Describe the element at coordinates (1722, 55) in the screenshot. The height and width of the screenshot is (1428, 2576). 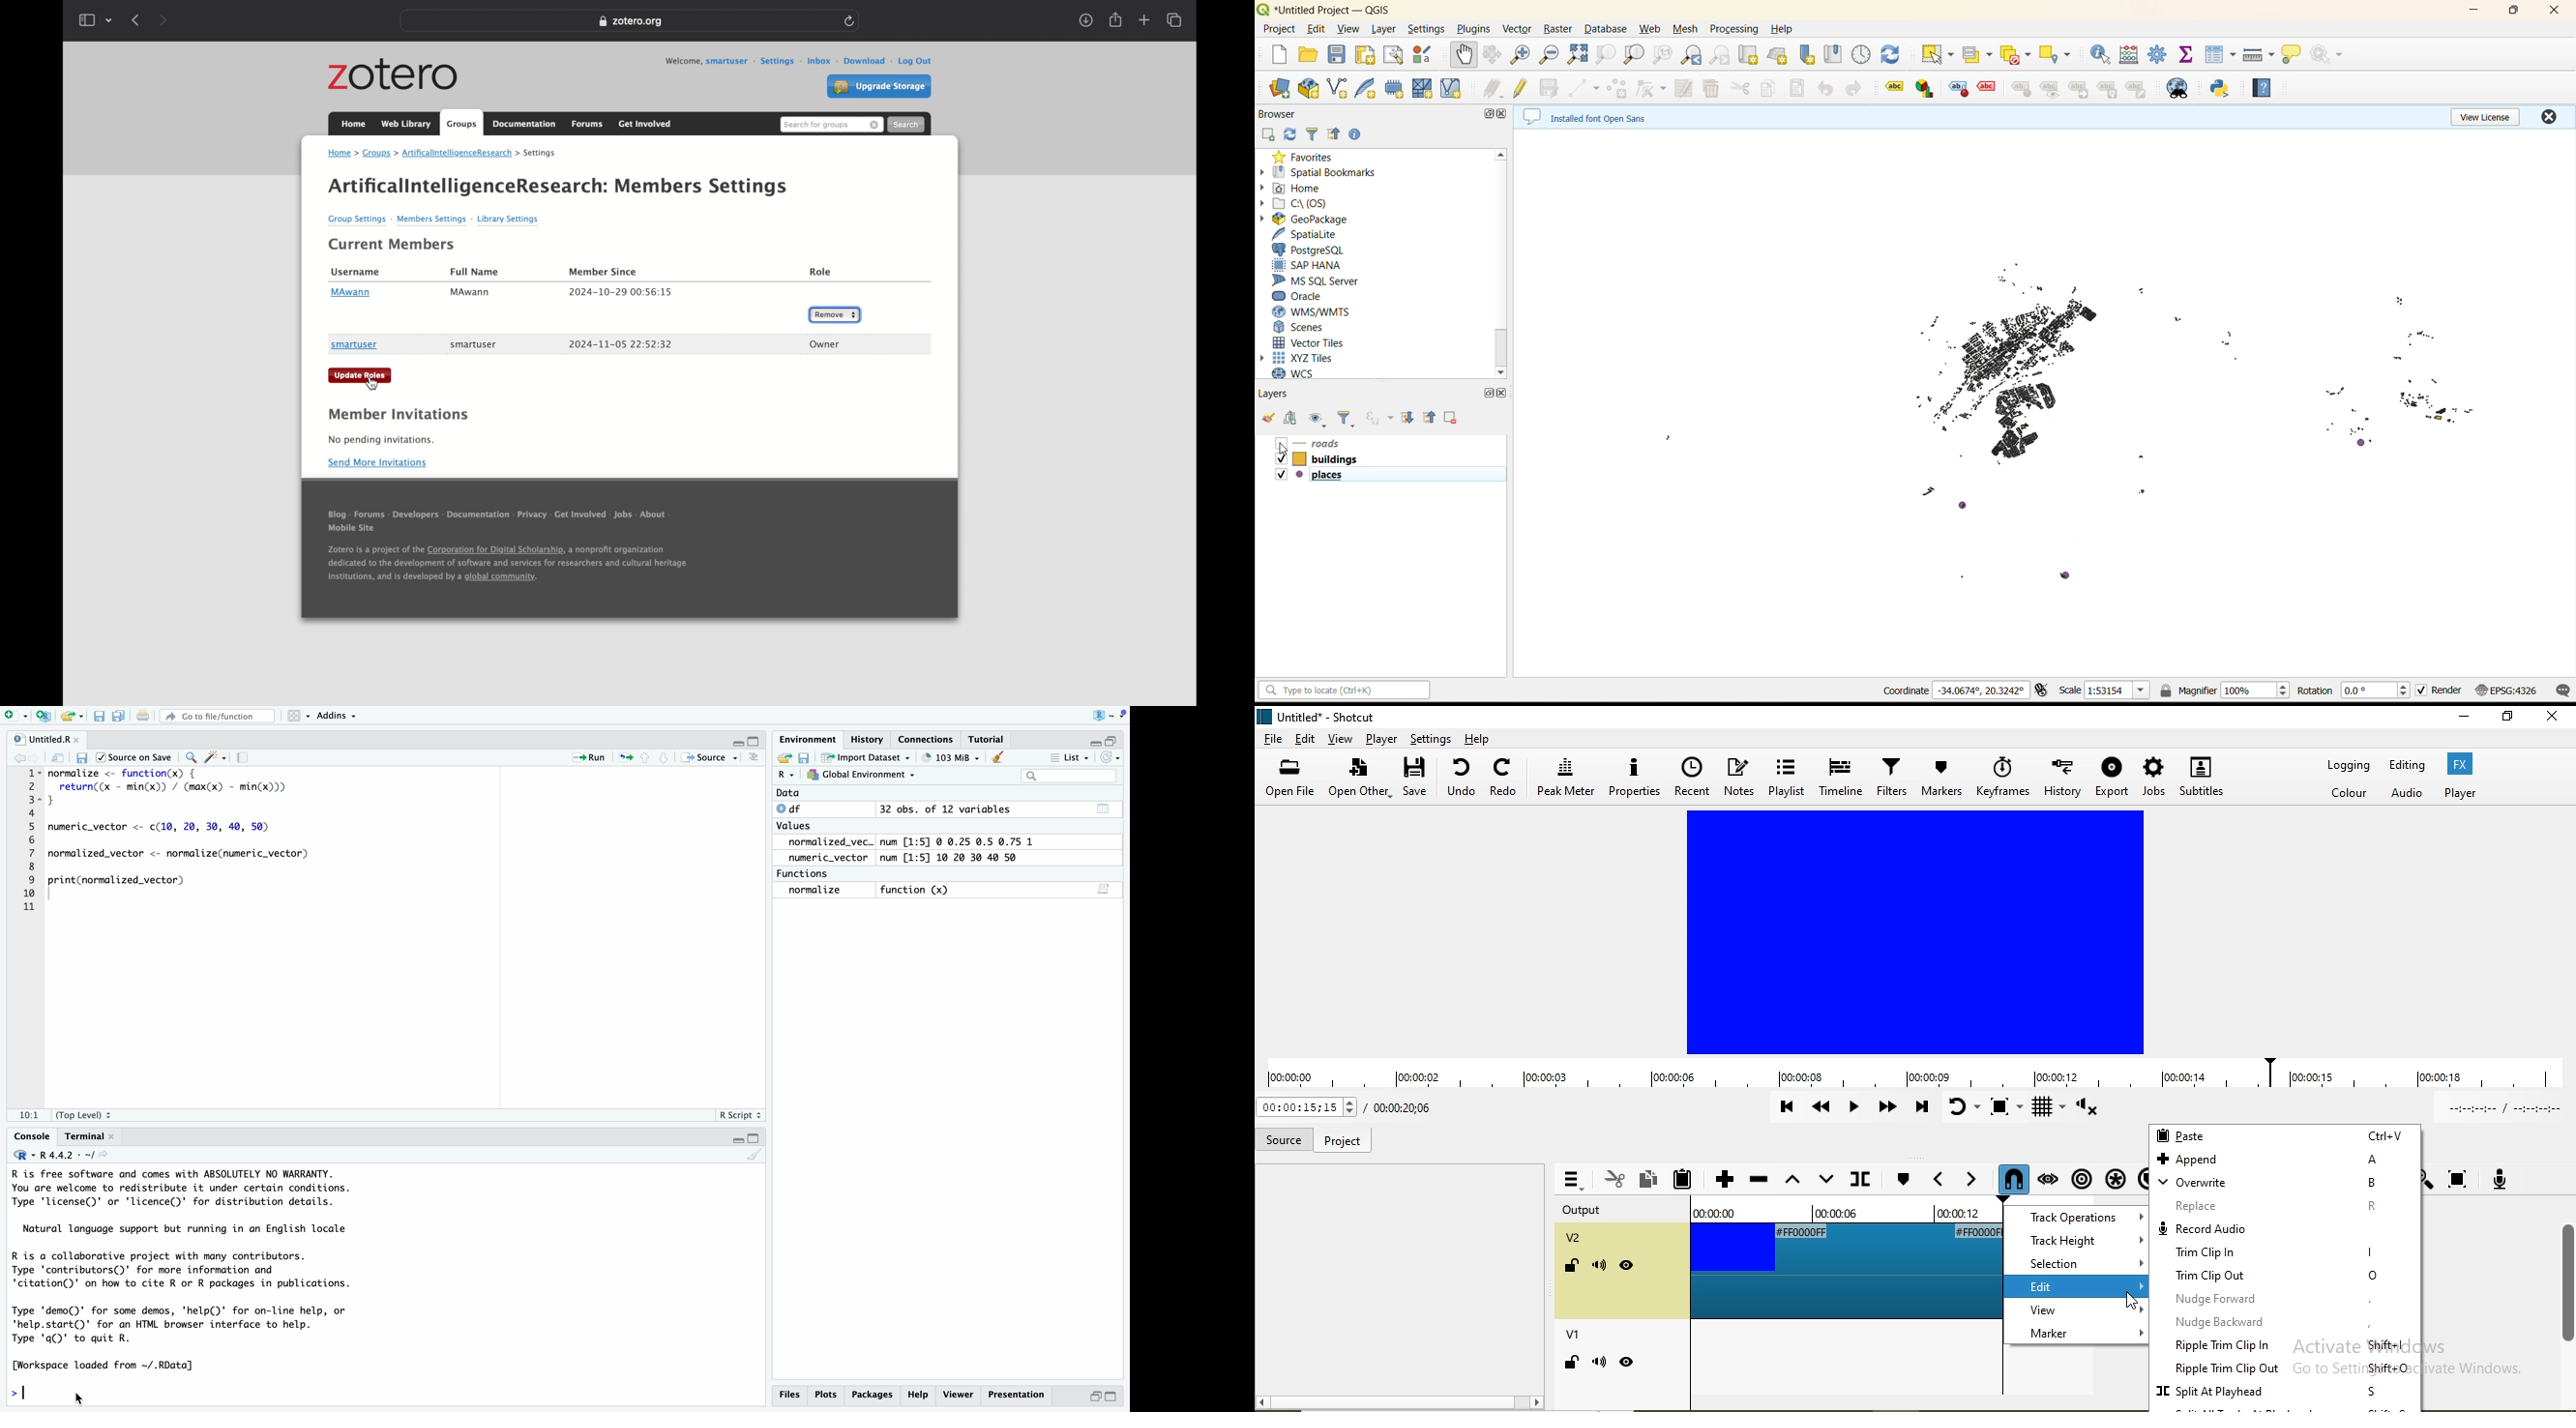
I see `zoom next` at that location.